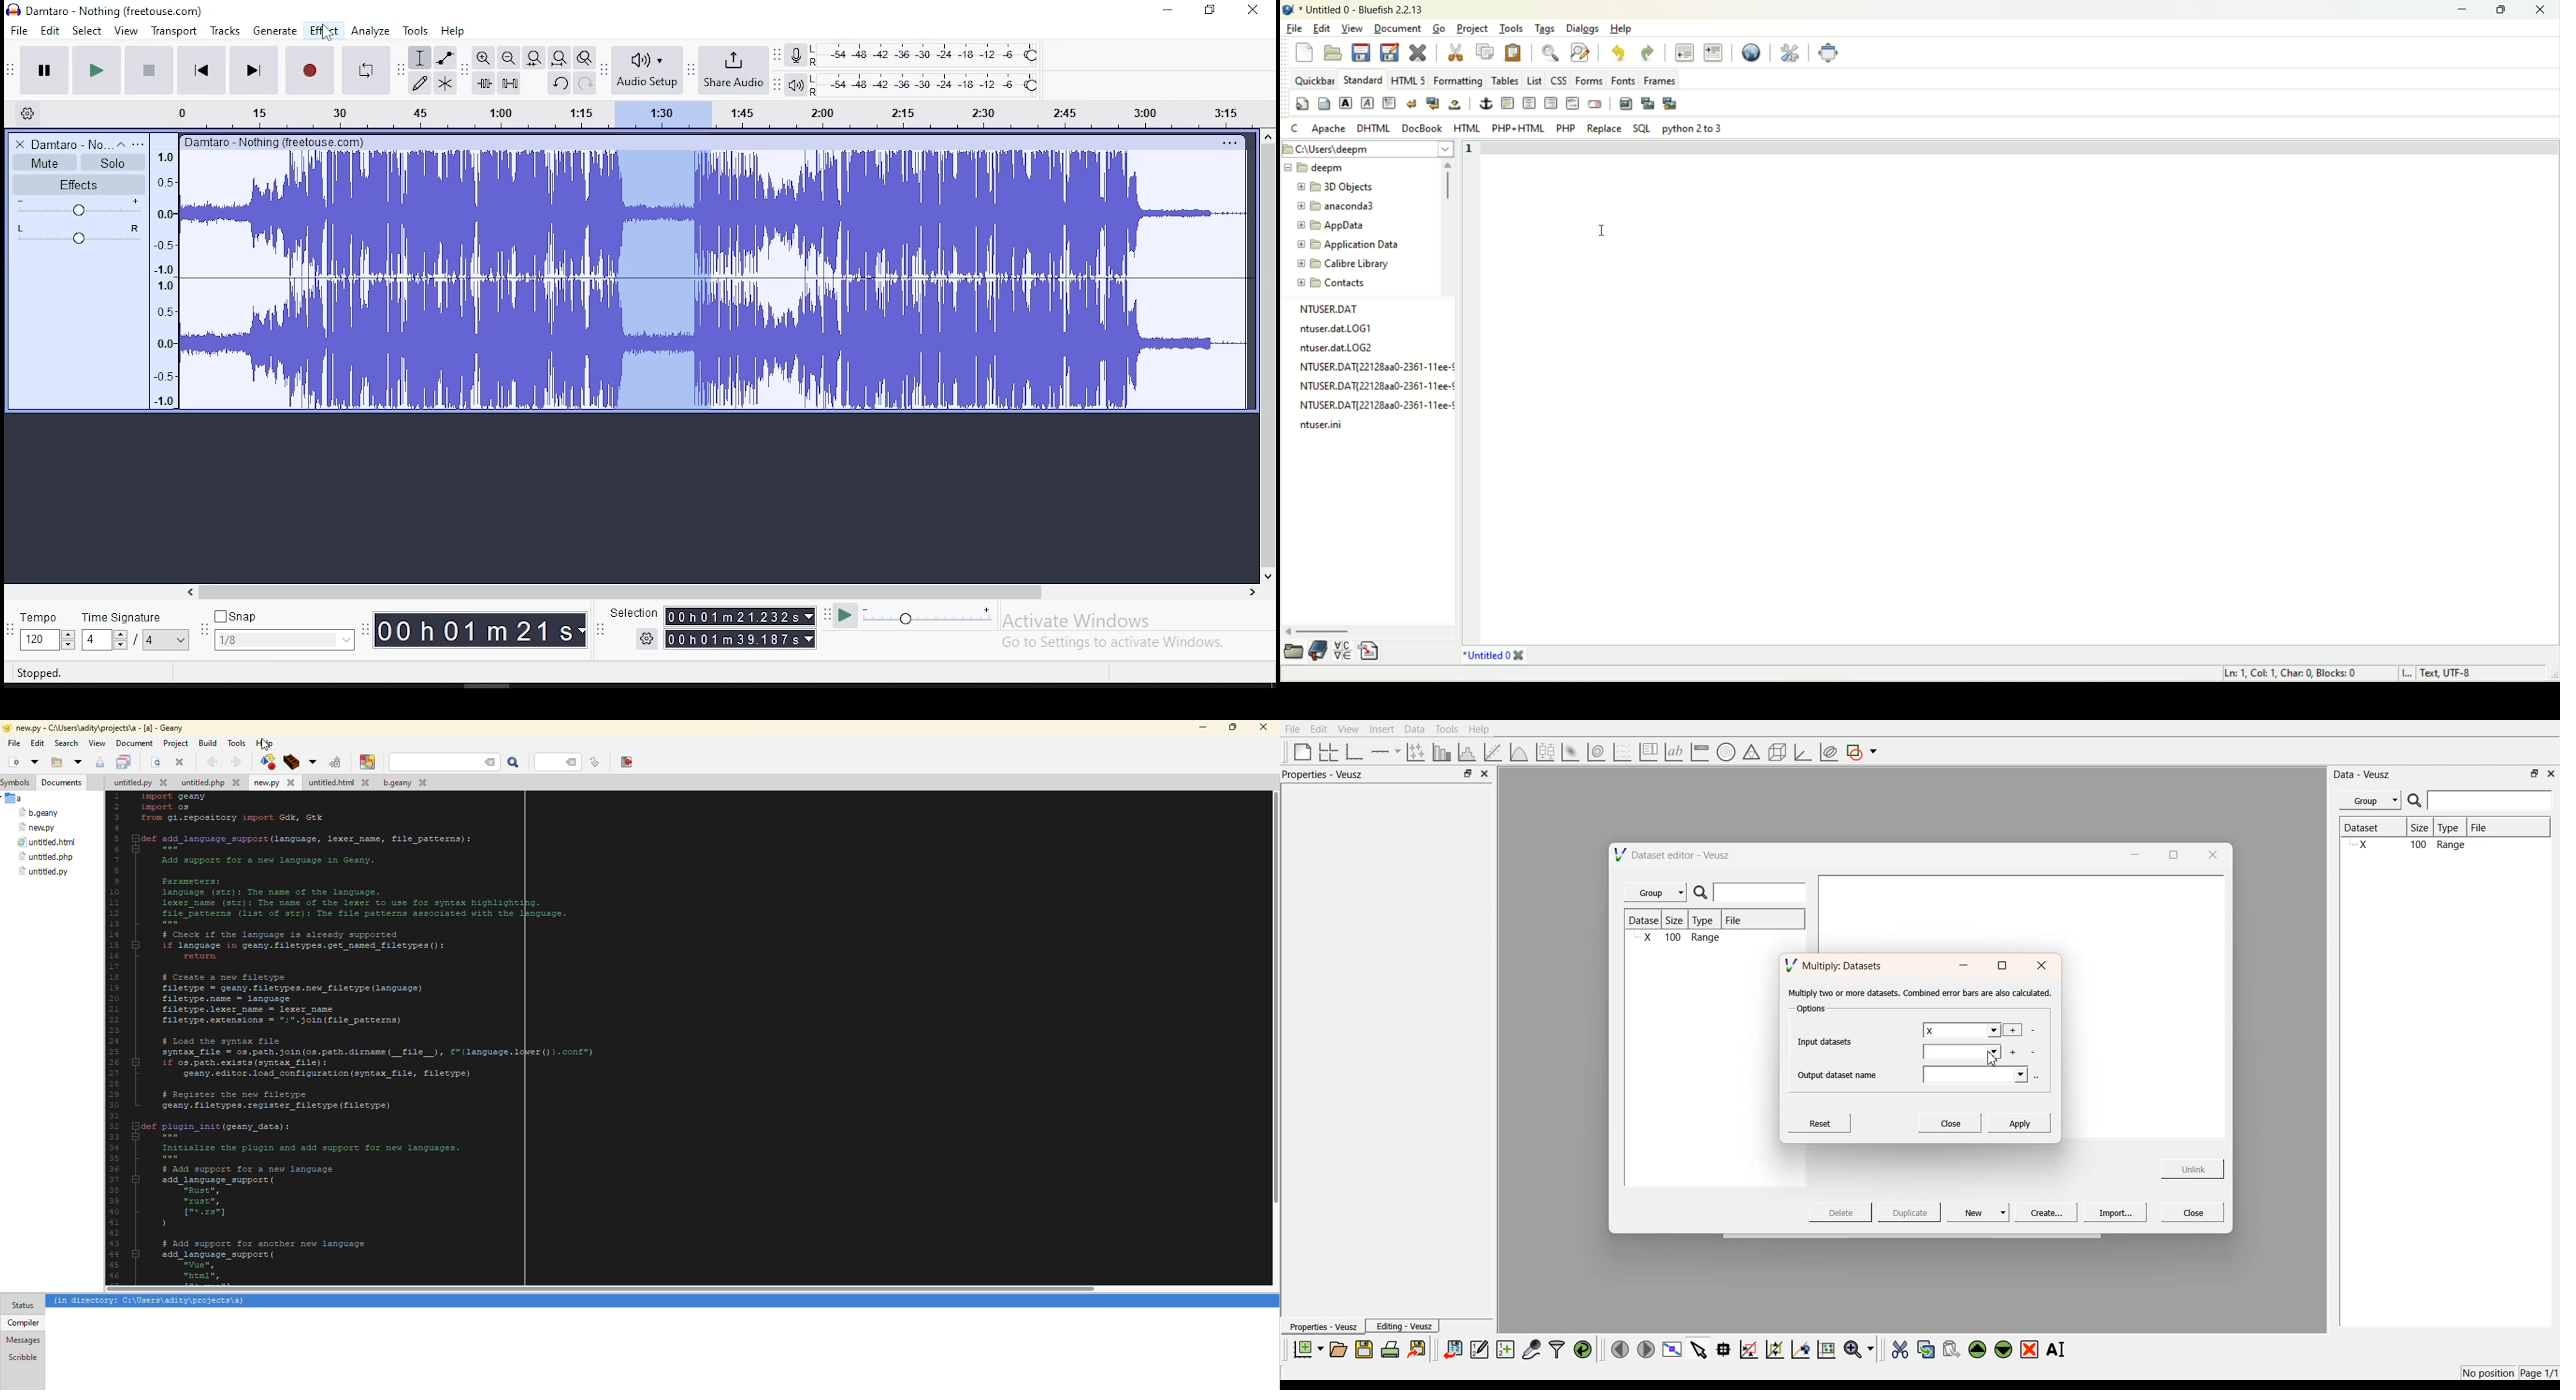 The width and height of the screenshot is (2576, 1400). Describe the element at coordinates (715, 344) in the screenshot. I see `audio track` at that location.